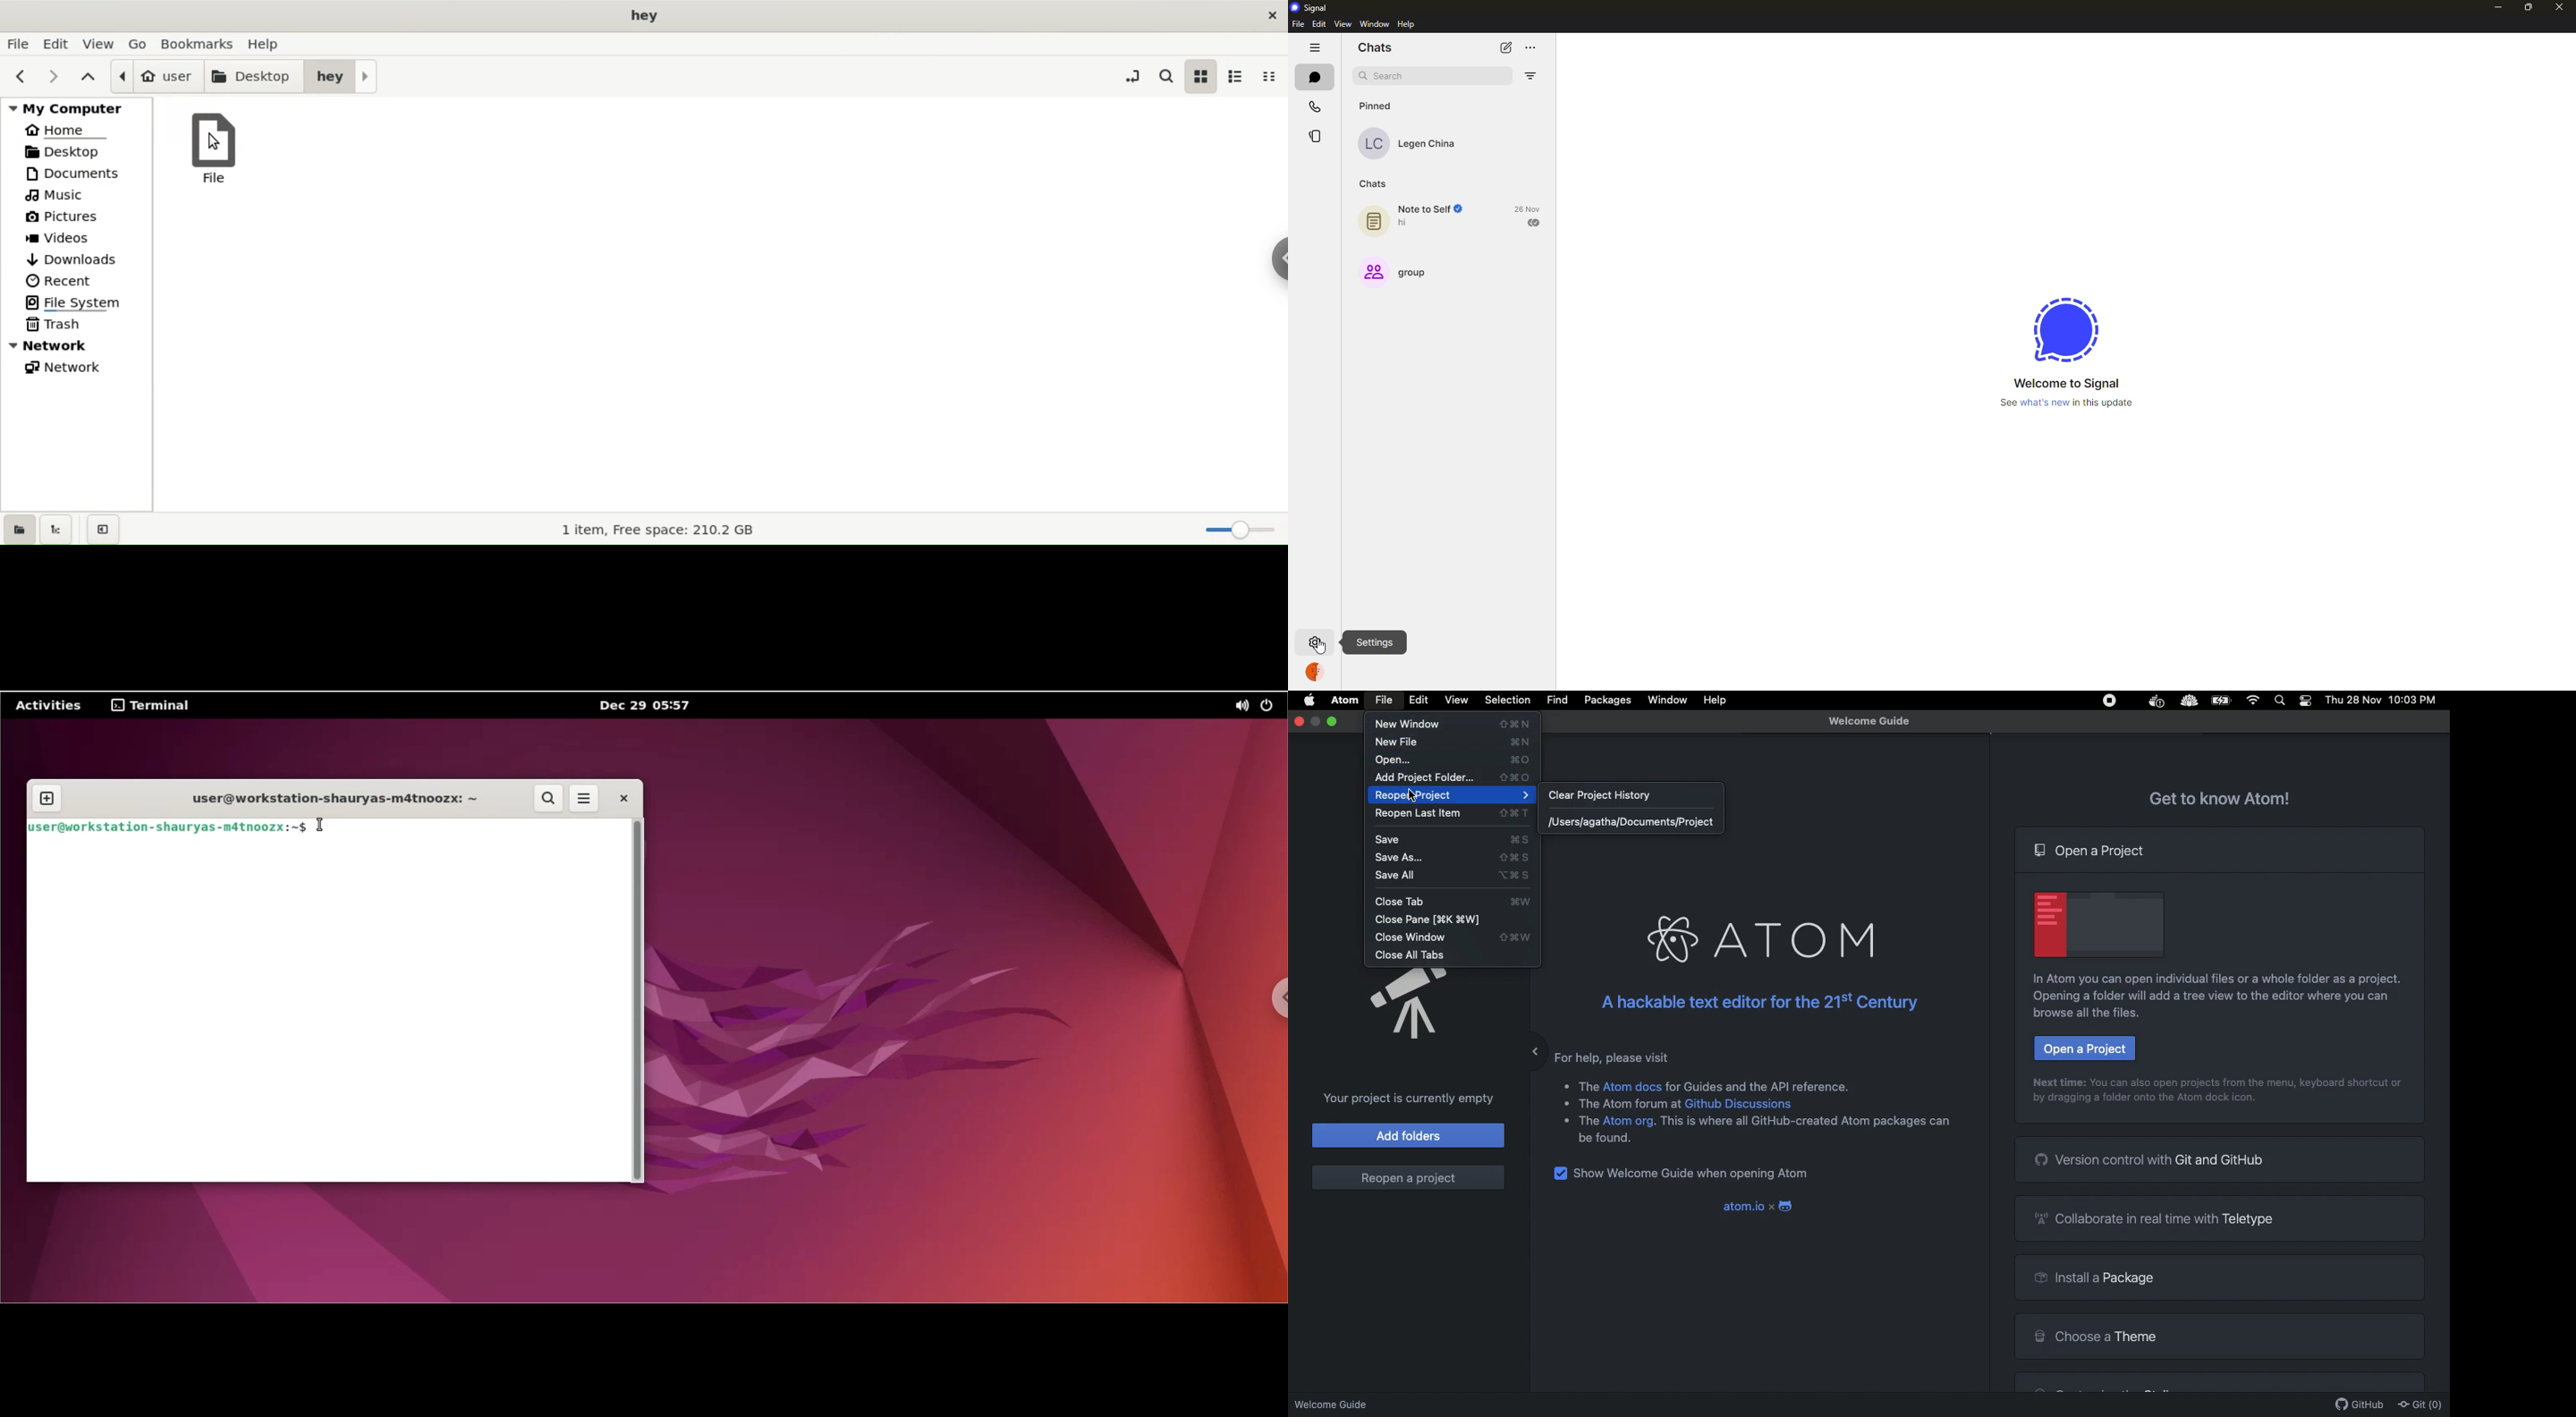  Describe the element at coordinates (202, 44) in the screenshot. I see `boomarks` at that location.